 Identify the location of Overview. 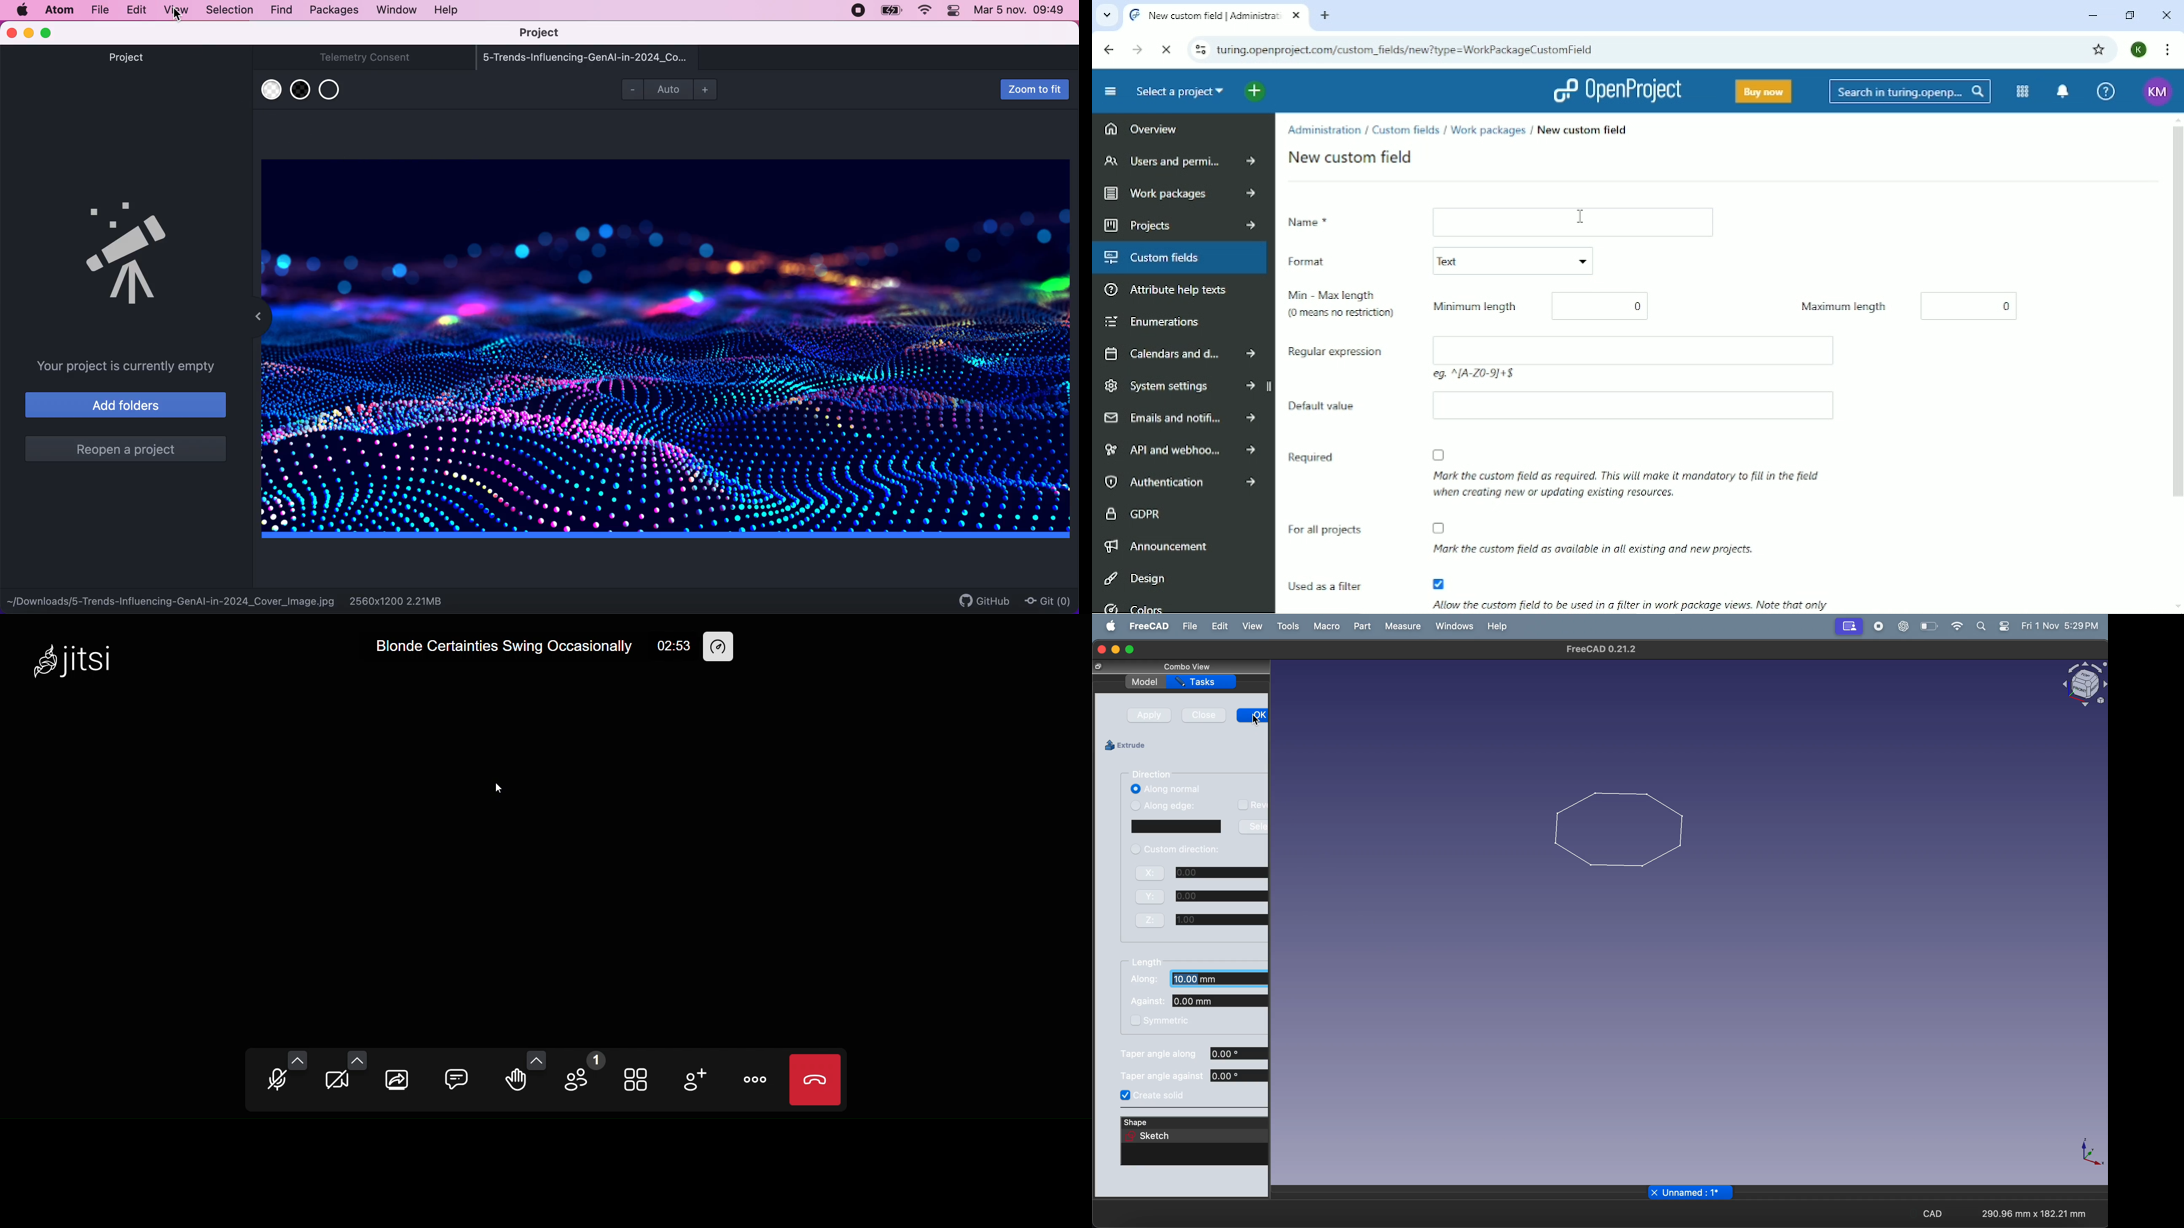
(1141, 127).